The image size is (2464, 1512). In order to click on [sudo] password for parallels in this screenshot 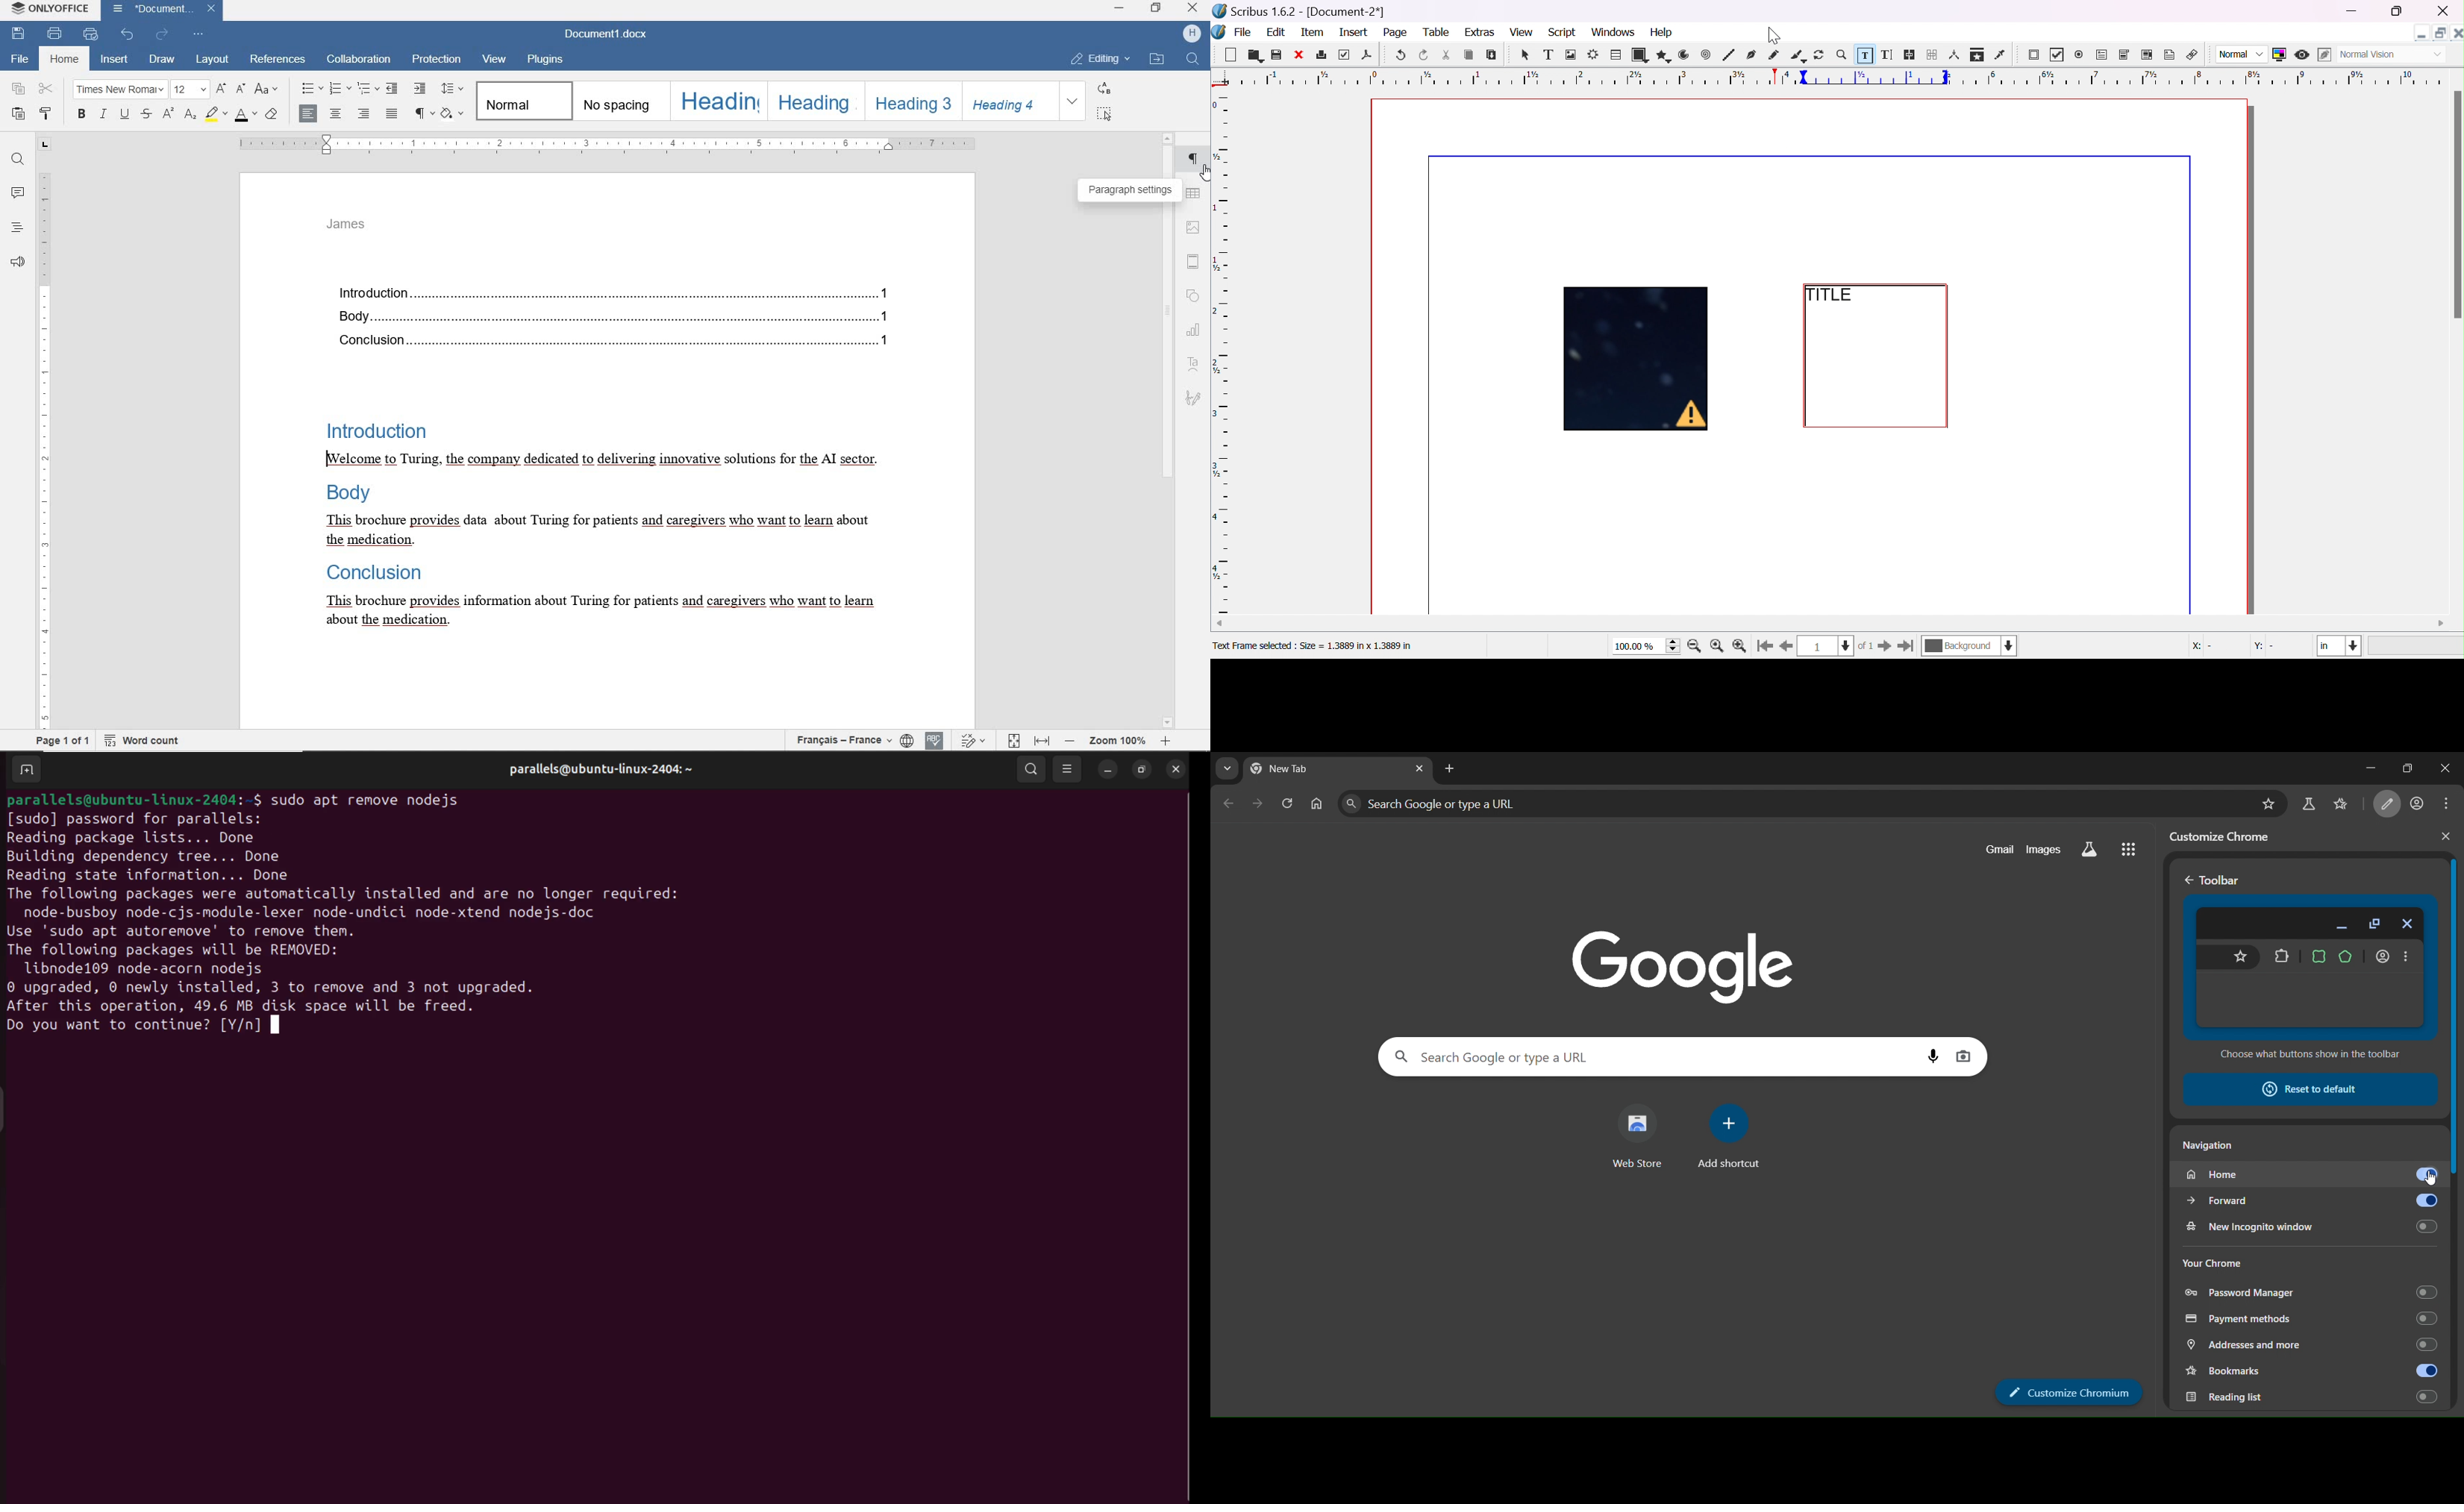, I will do `click(133, 820)`.